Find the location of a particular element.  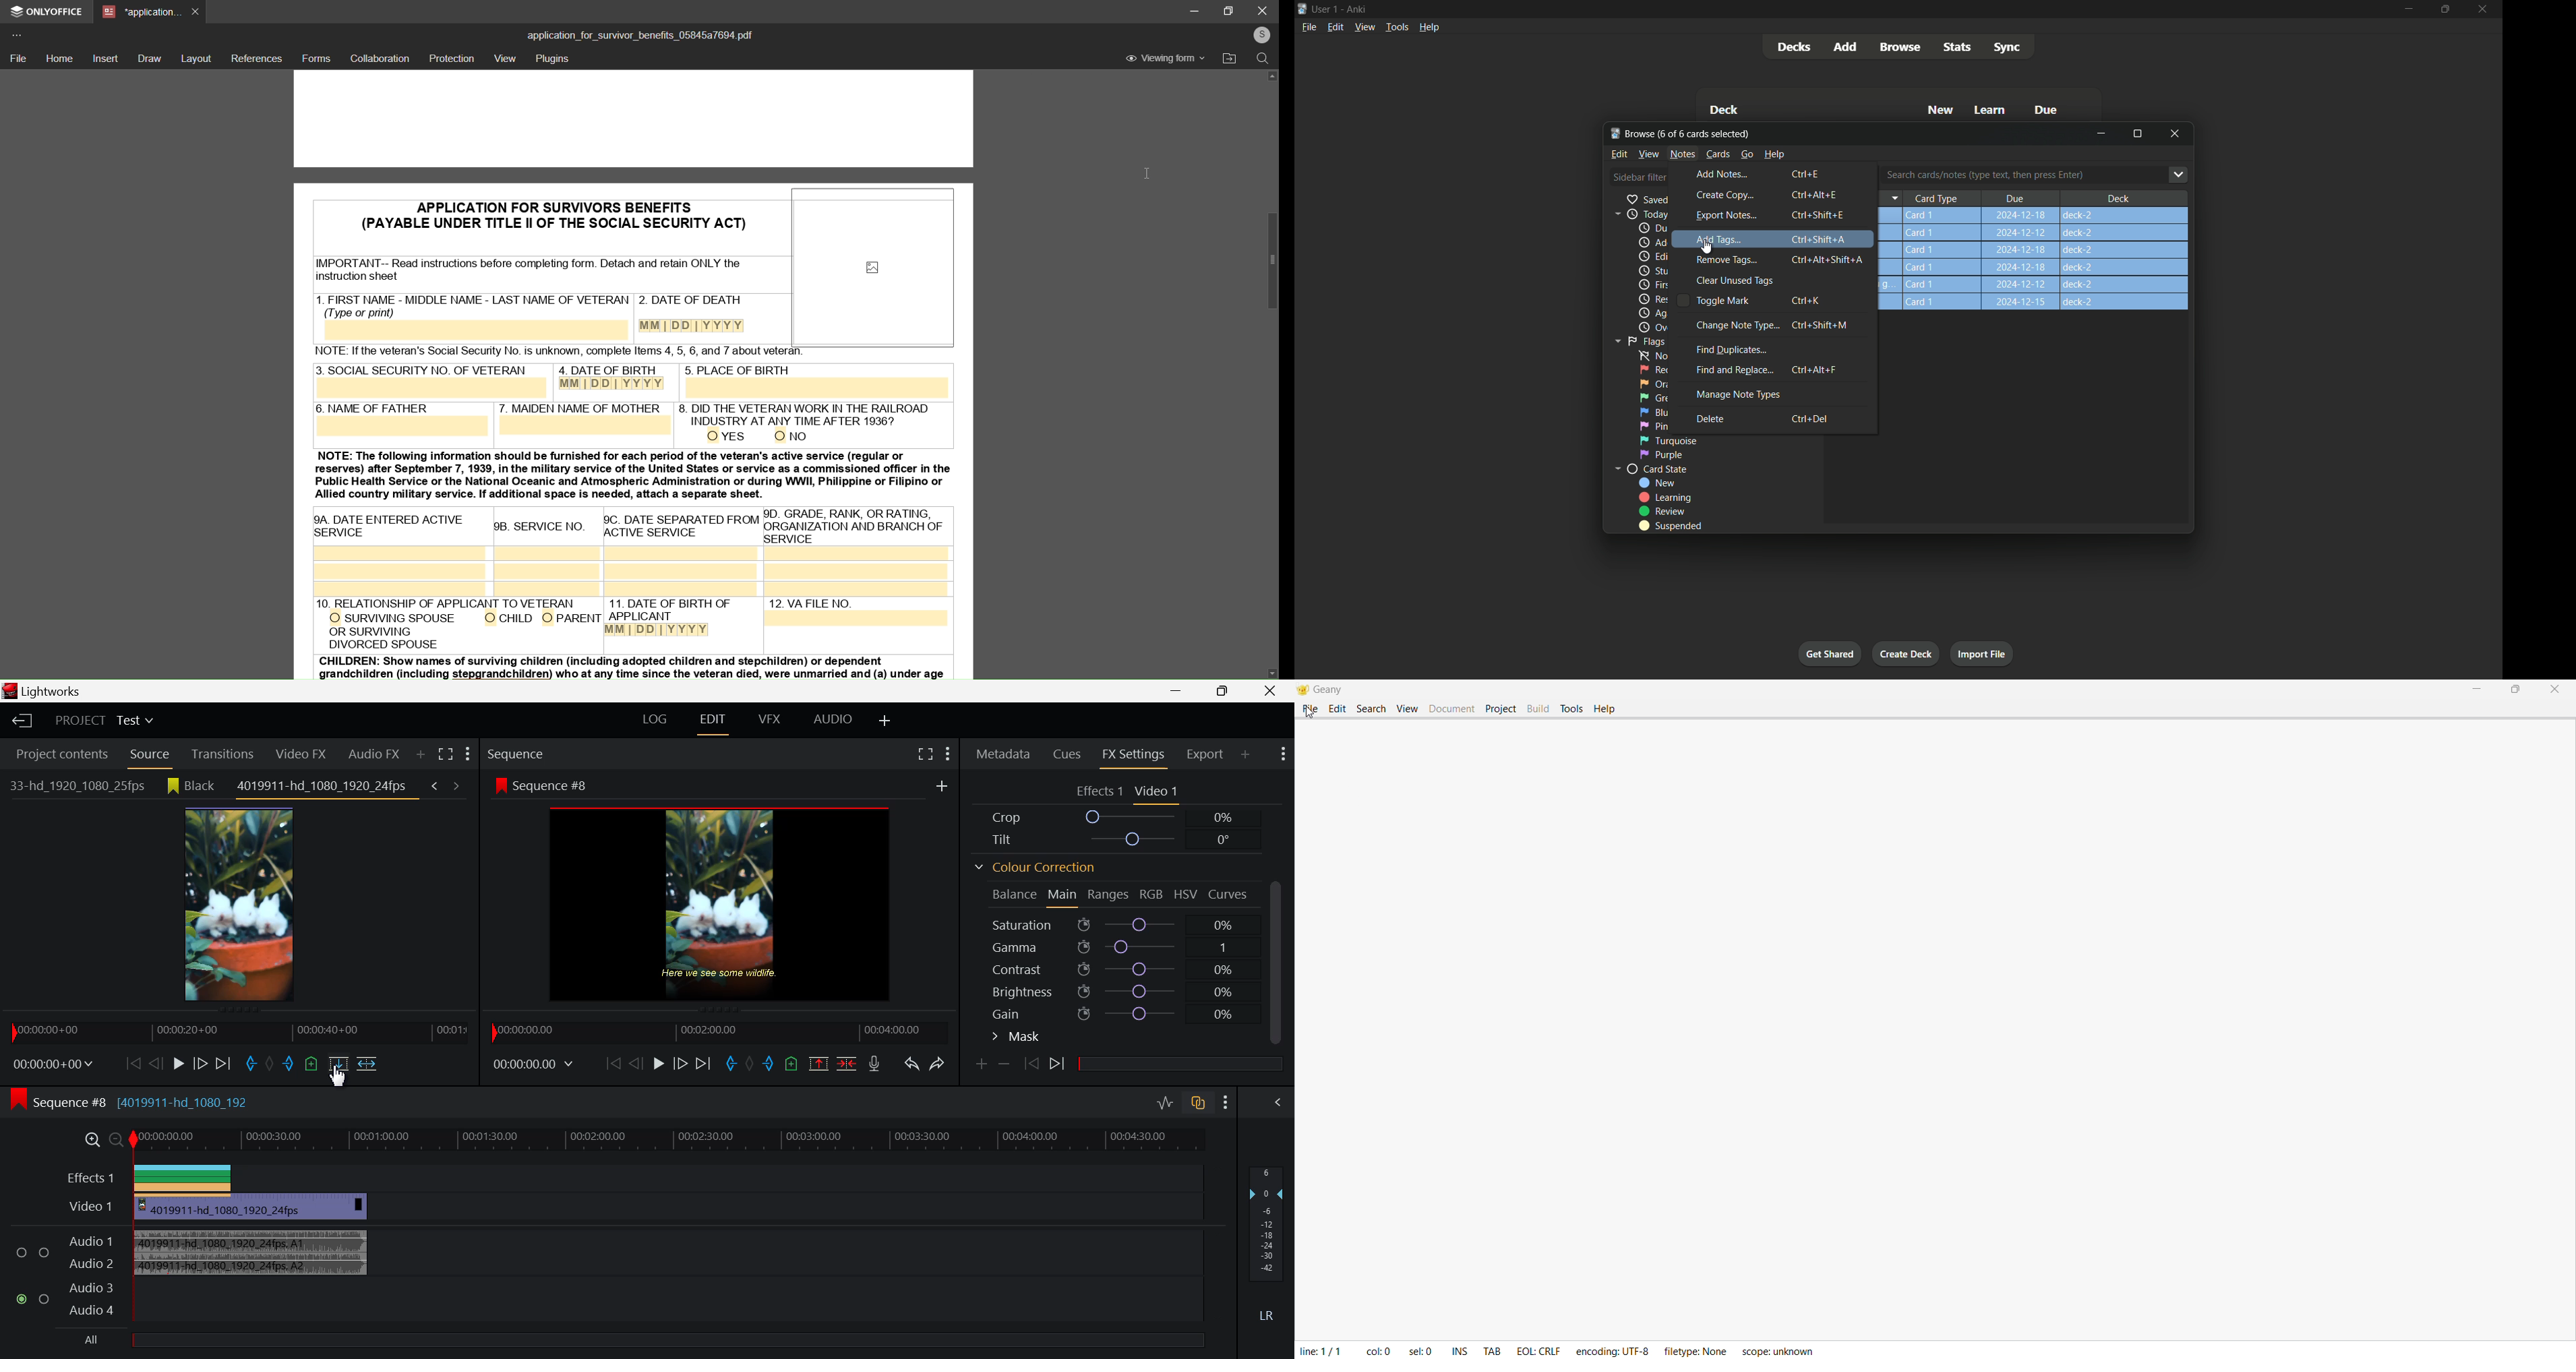

turqupoise is located at coordinates (1669, 439).